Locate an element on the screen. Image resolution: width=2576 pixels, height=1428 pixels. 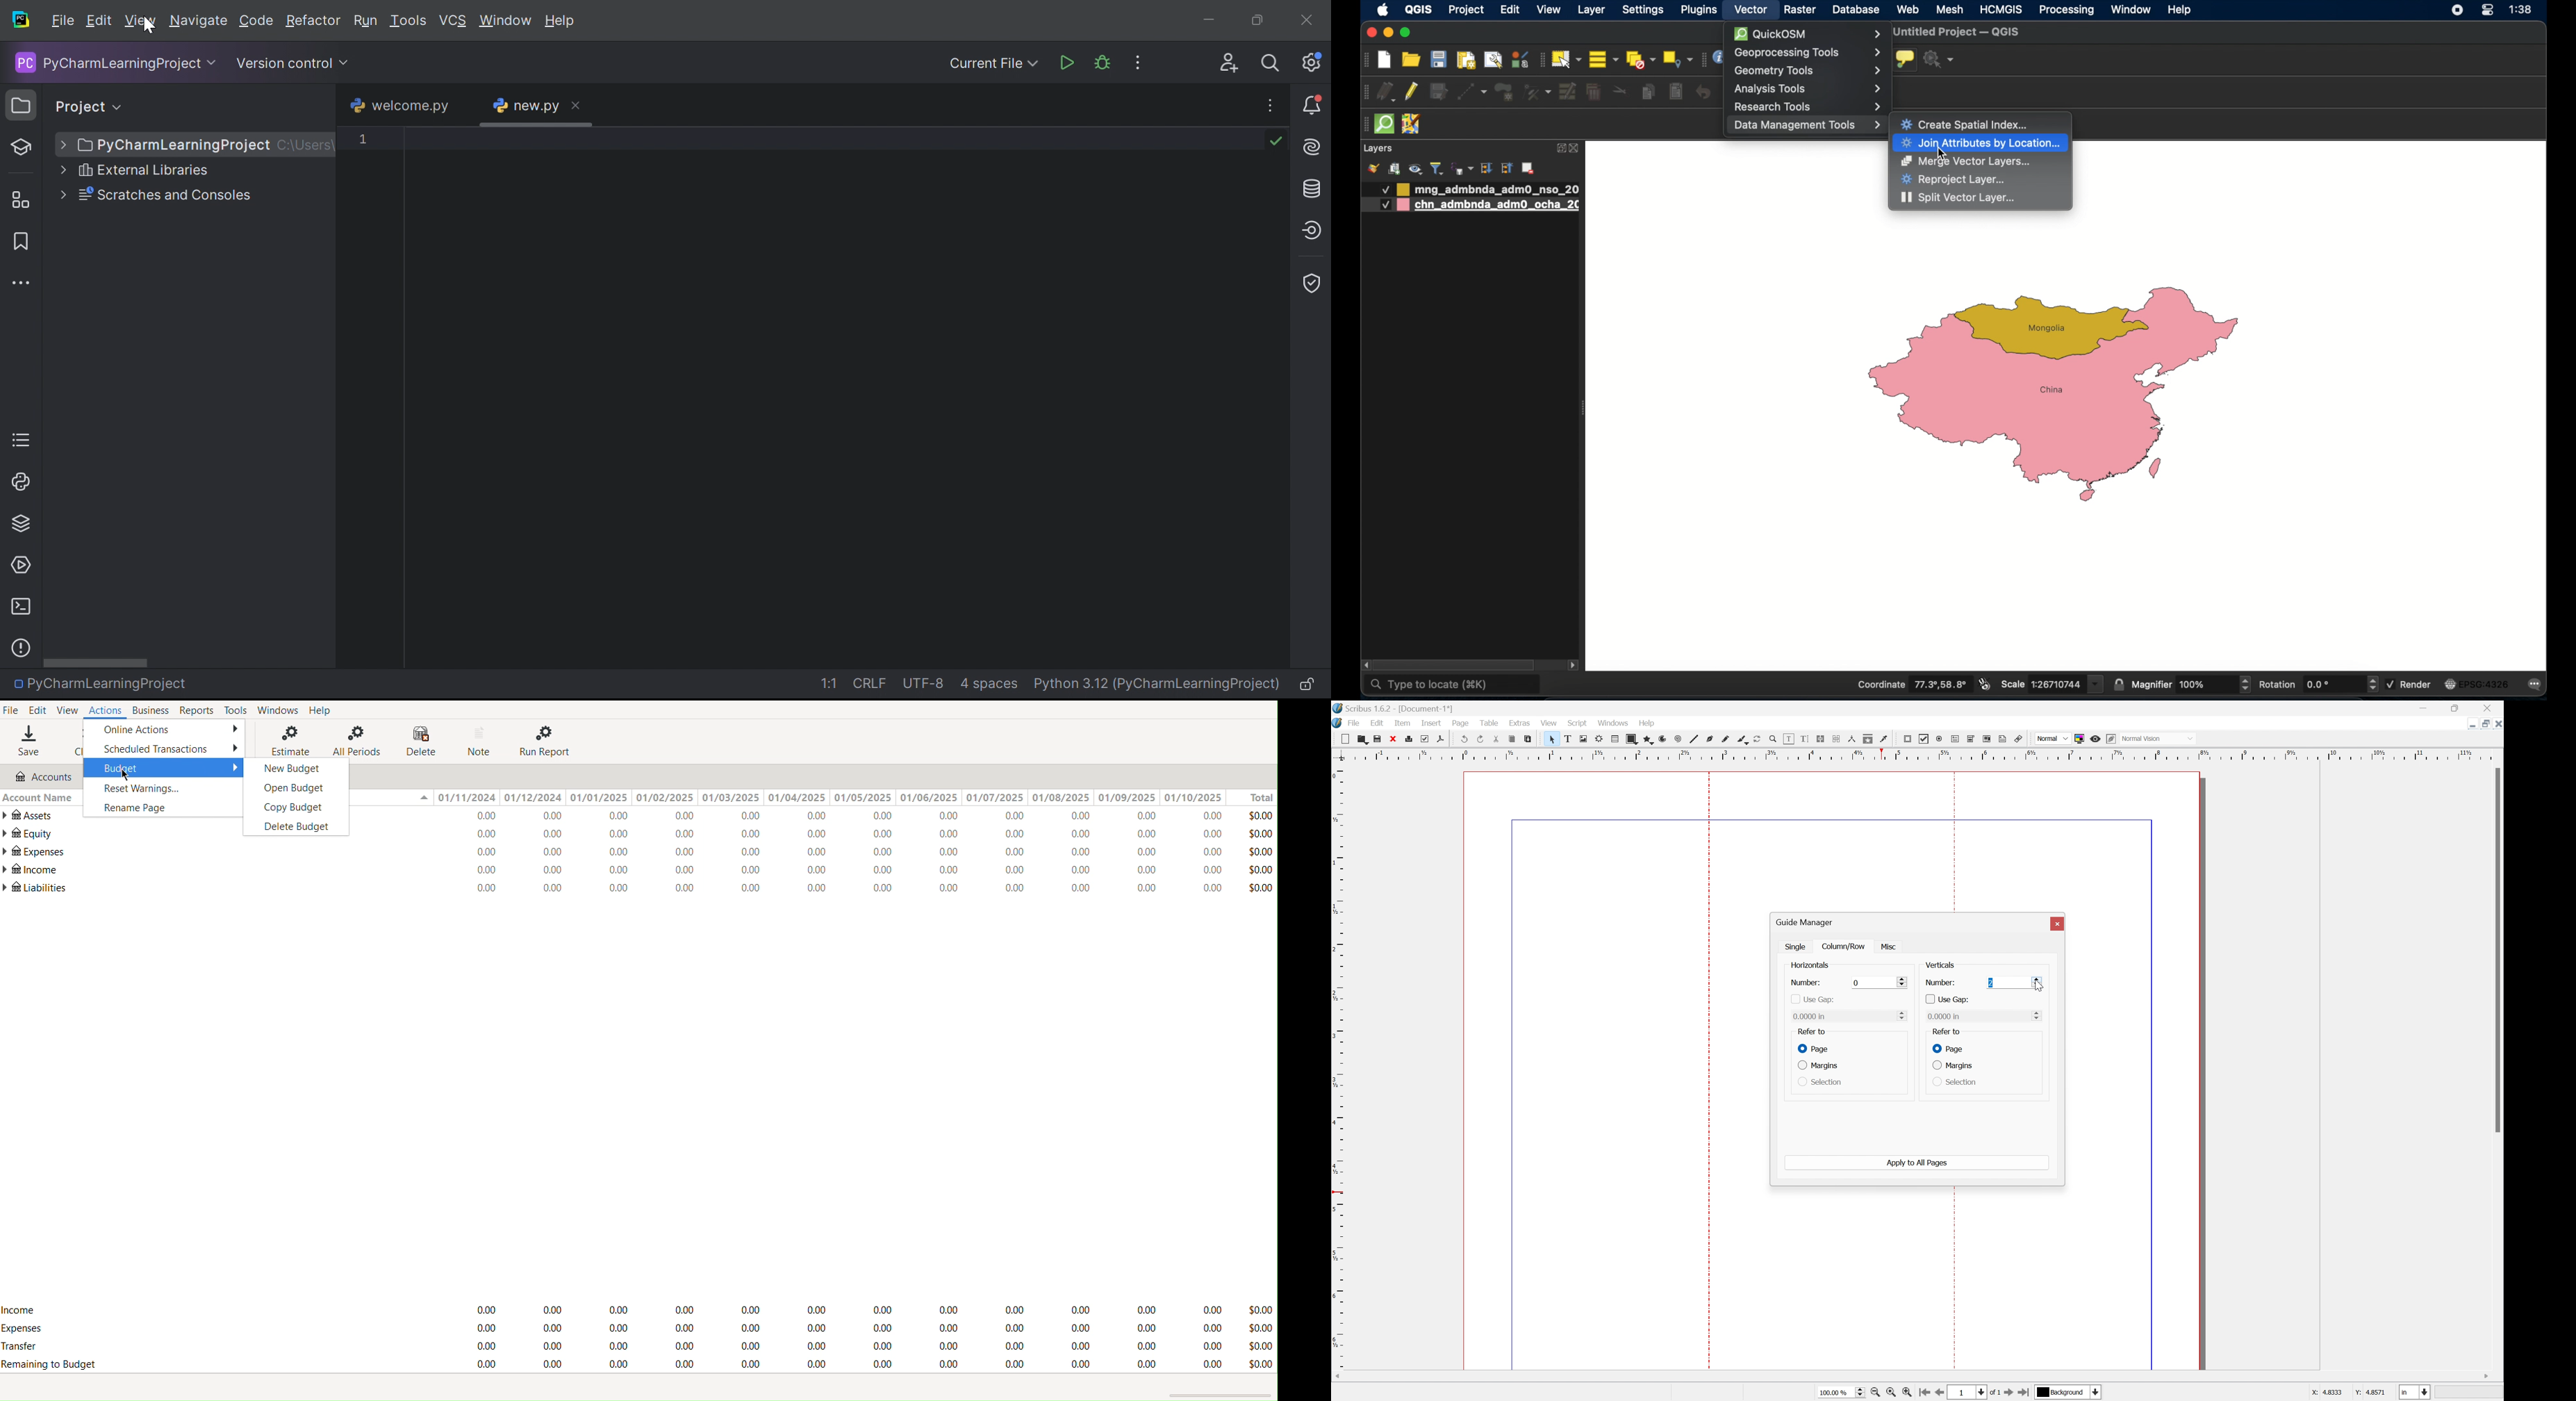
selection is located at coordinates (1954, 1081).